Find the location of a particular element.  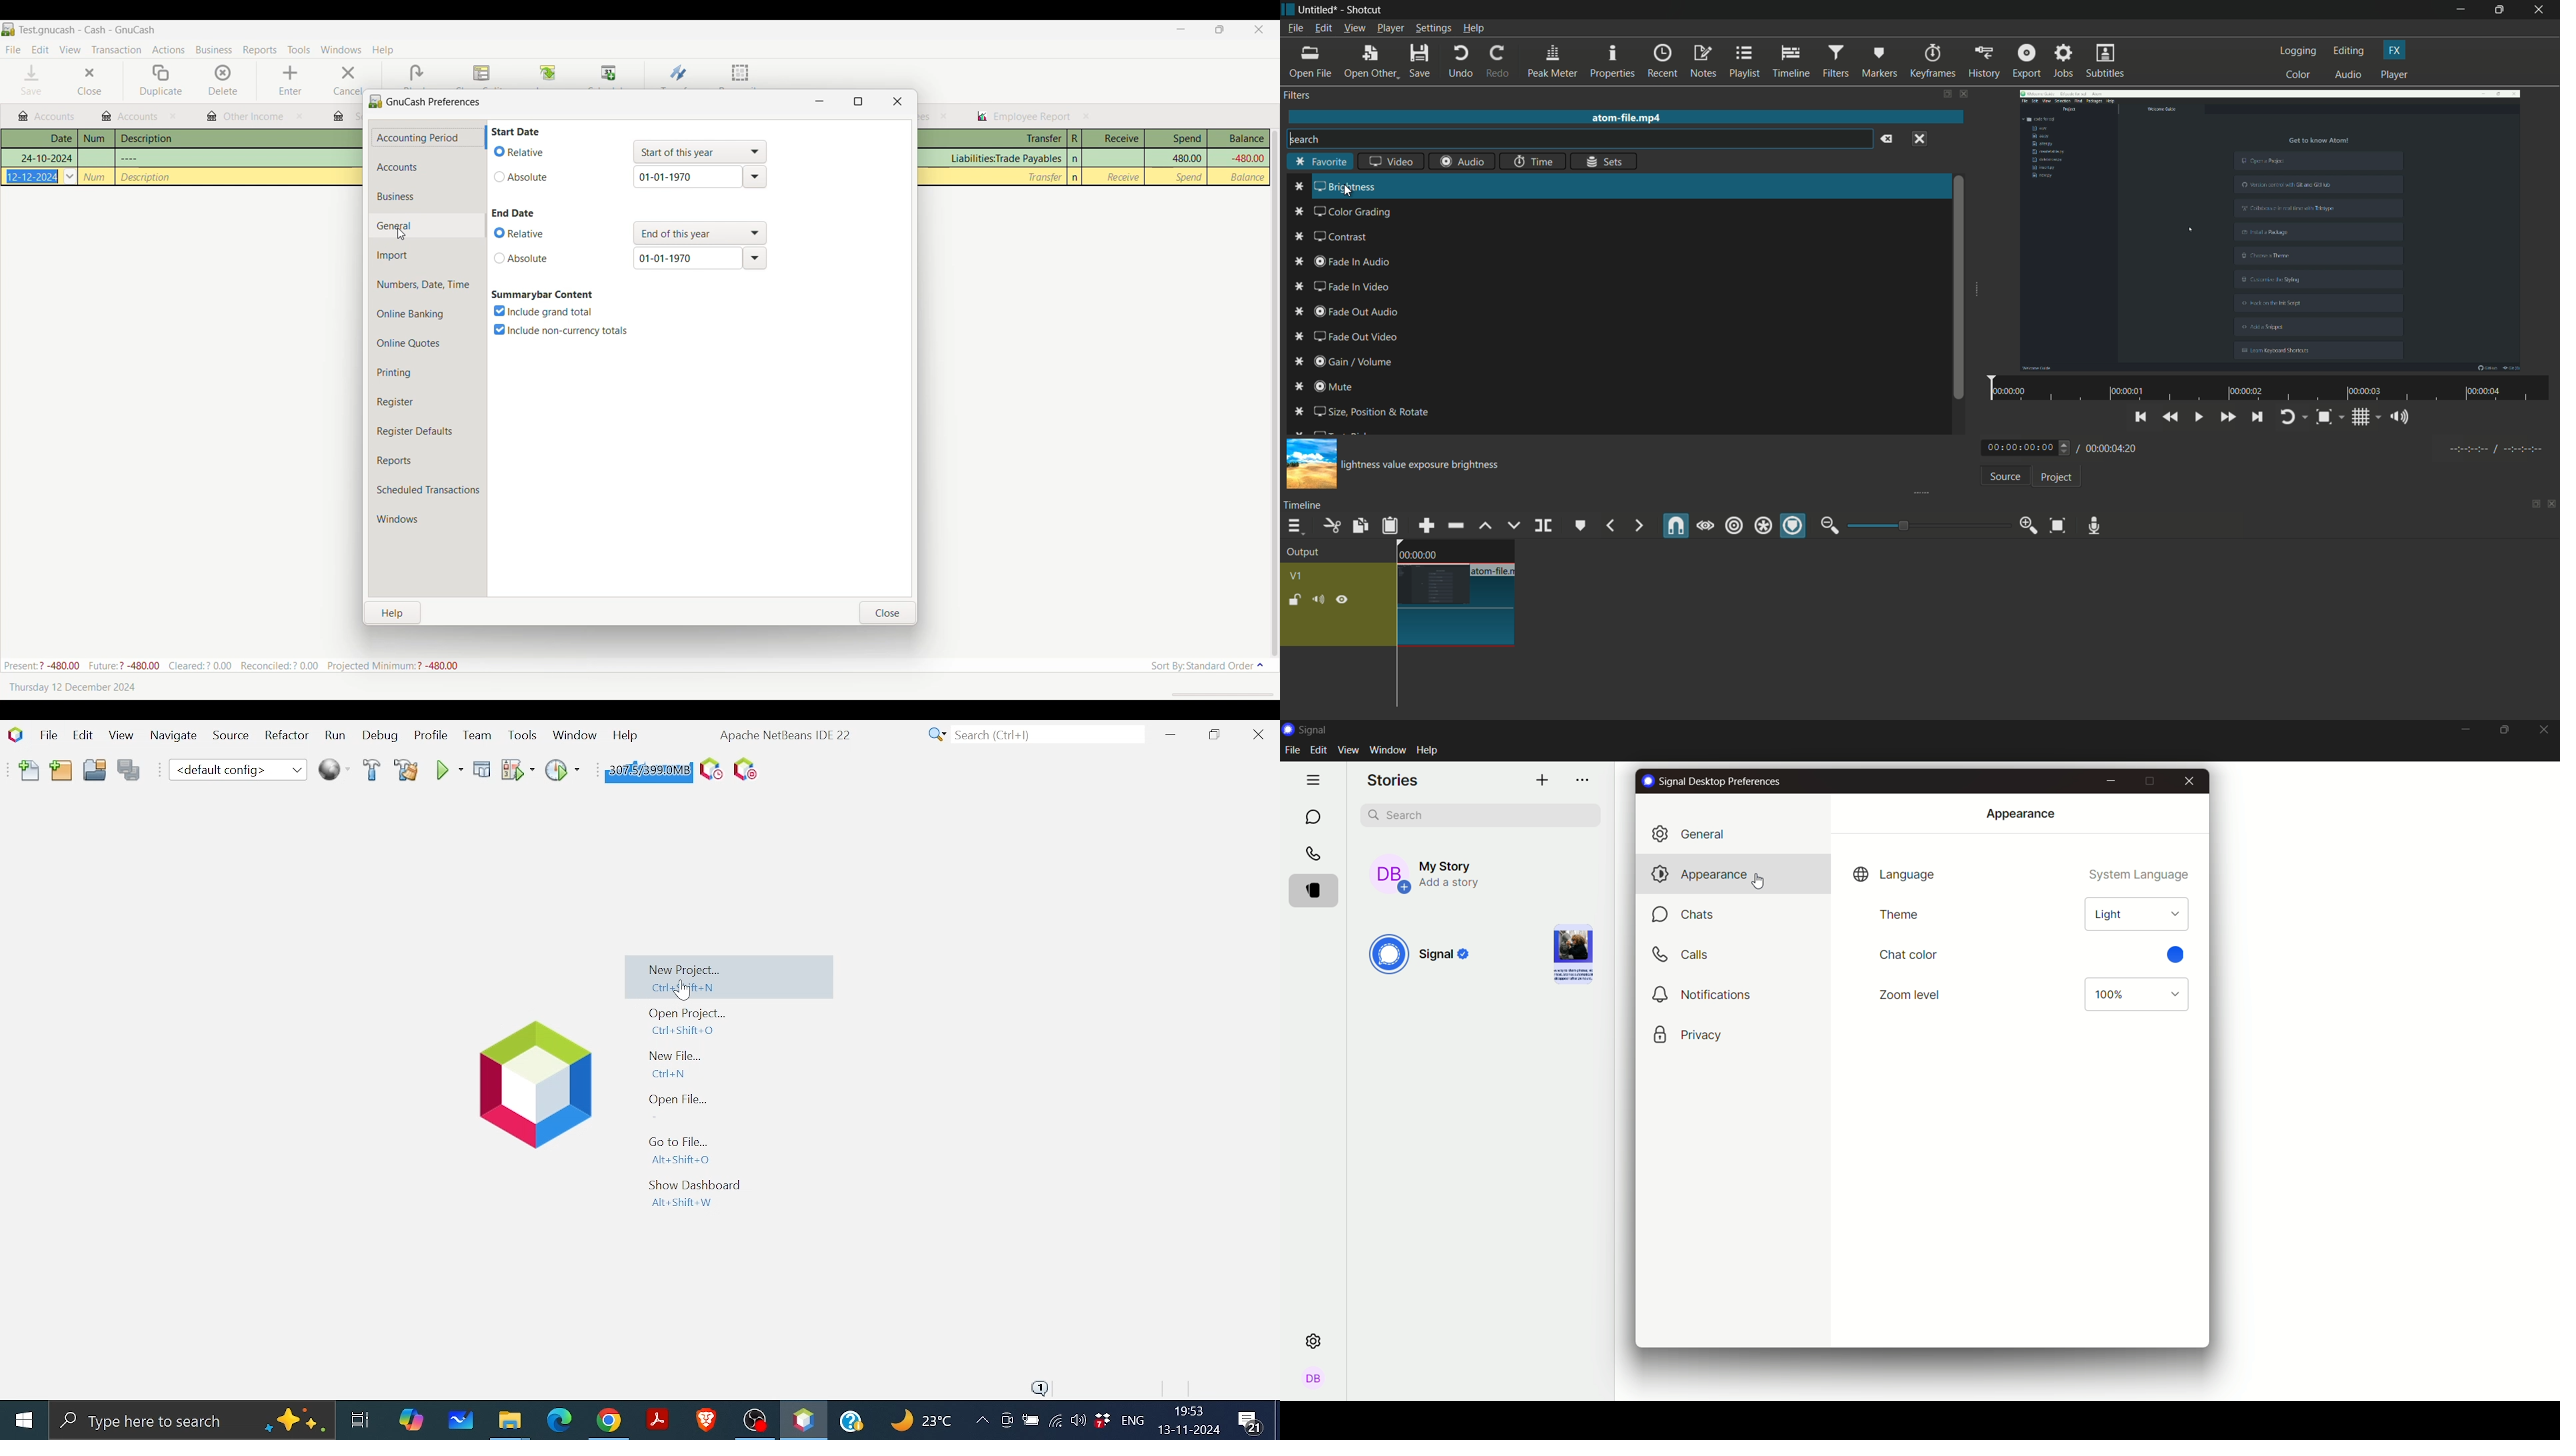

logging is located at coordinates (2299, 51).